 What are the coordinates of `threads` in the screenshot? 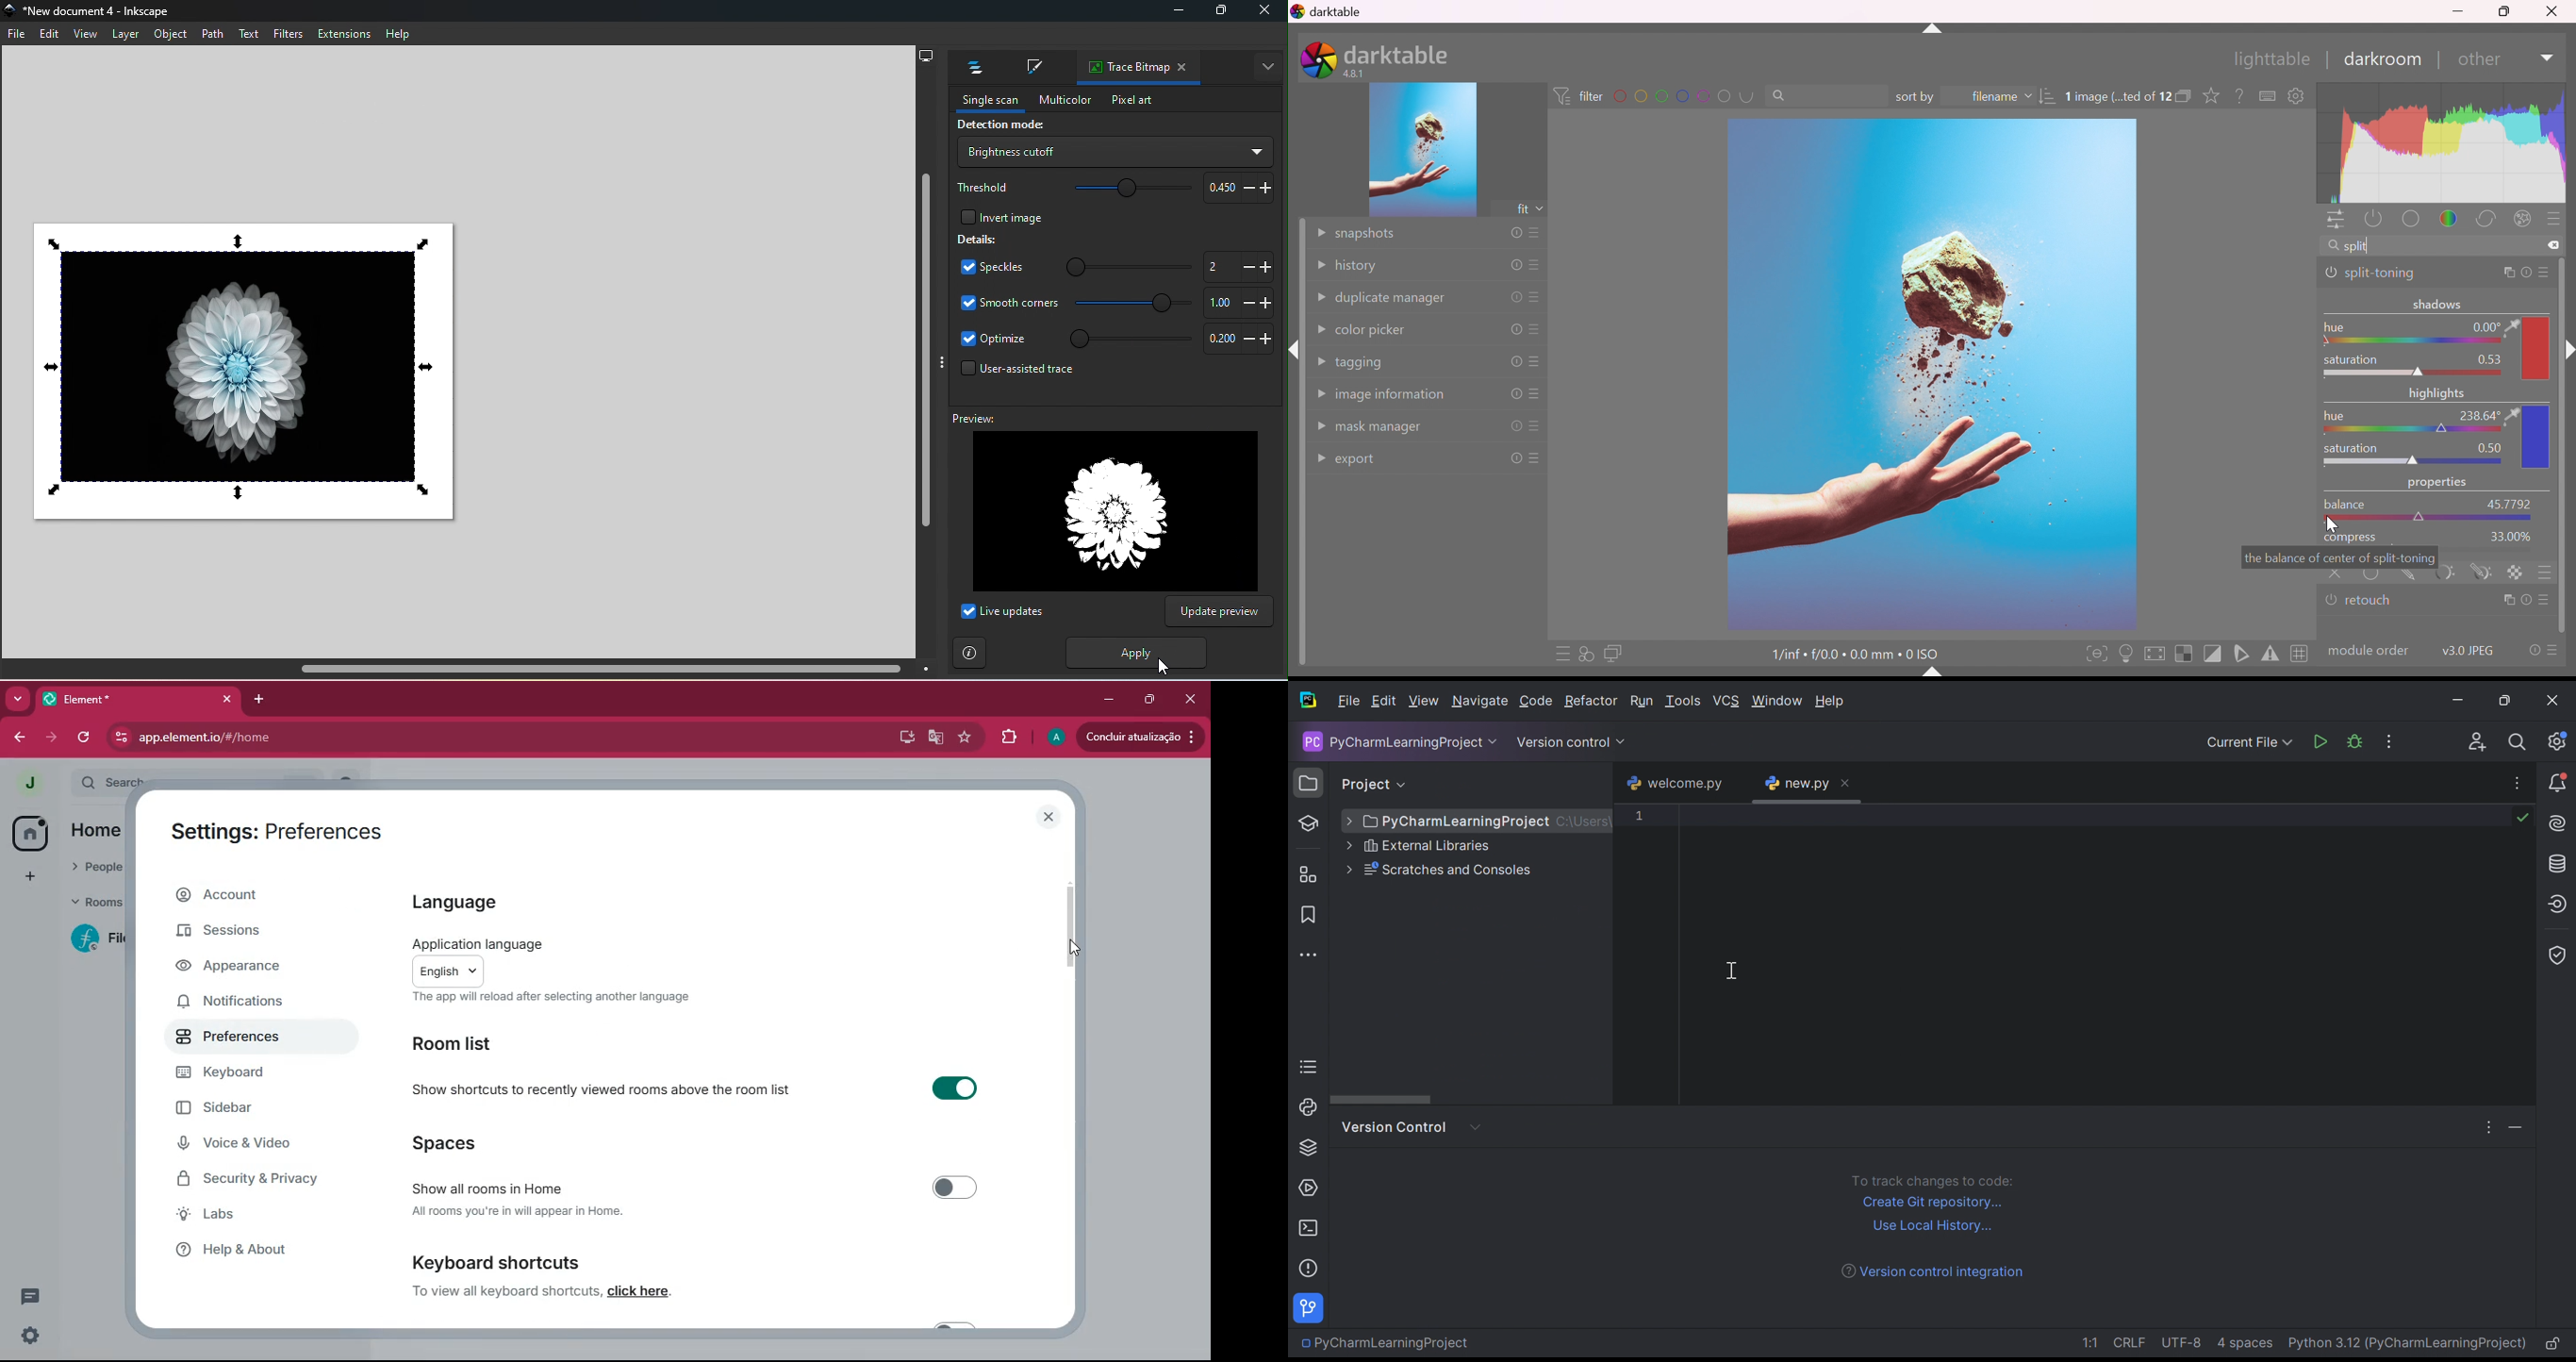 It's located at (30, 1296).